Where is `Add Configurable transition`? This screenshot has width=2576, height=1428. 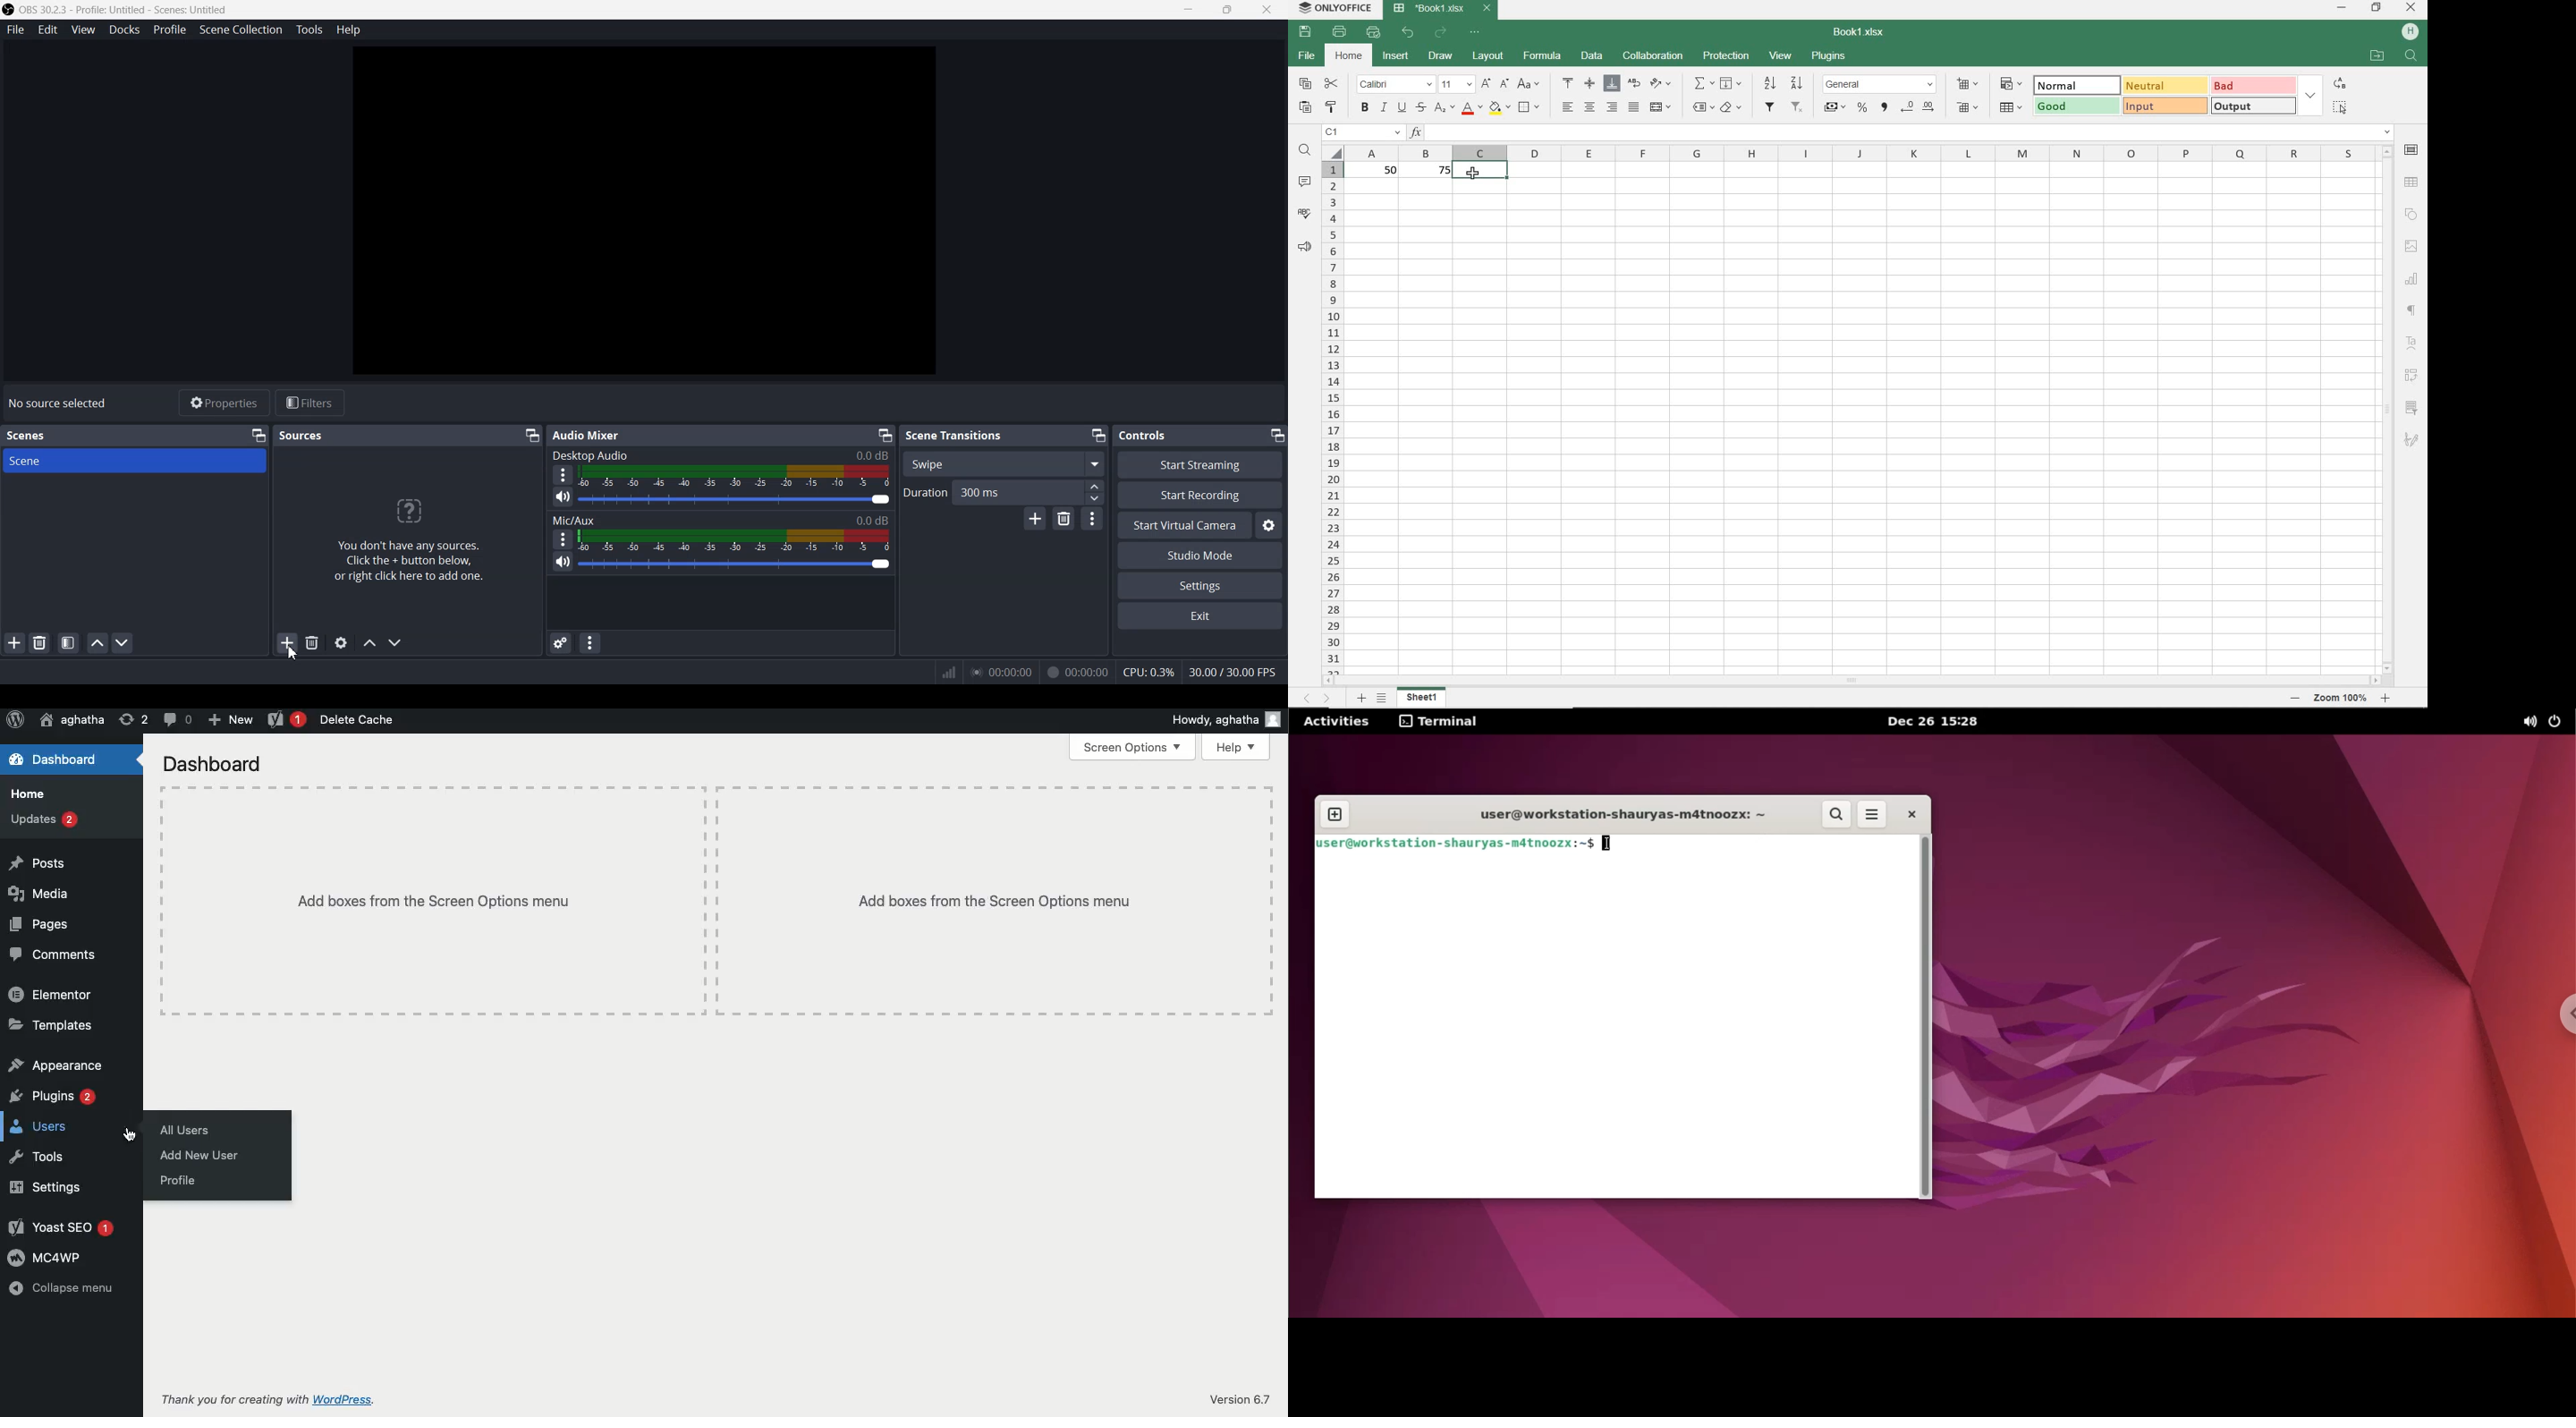 Add Configurable transition is located at coordinates (1034, 519).